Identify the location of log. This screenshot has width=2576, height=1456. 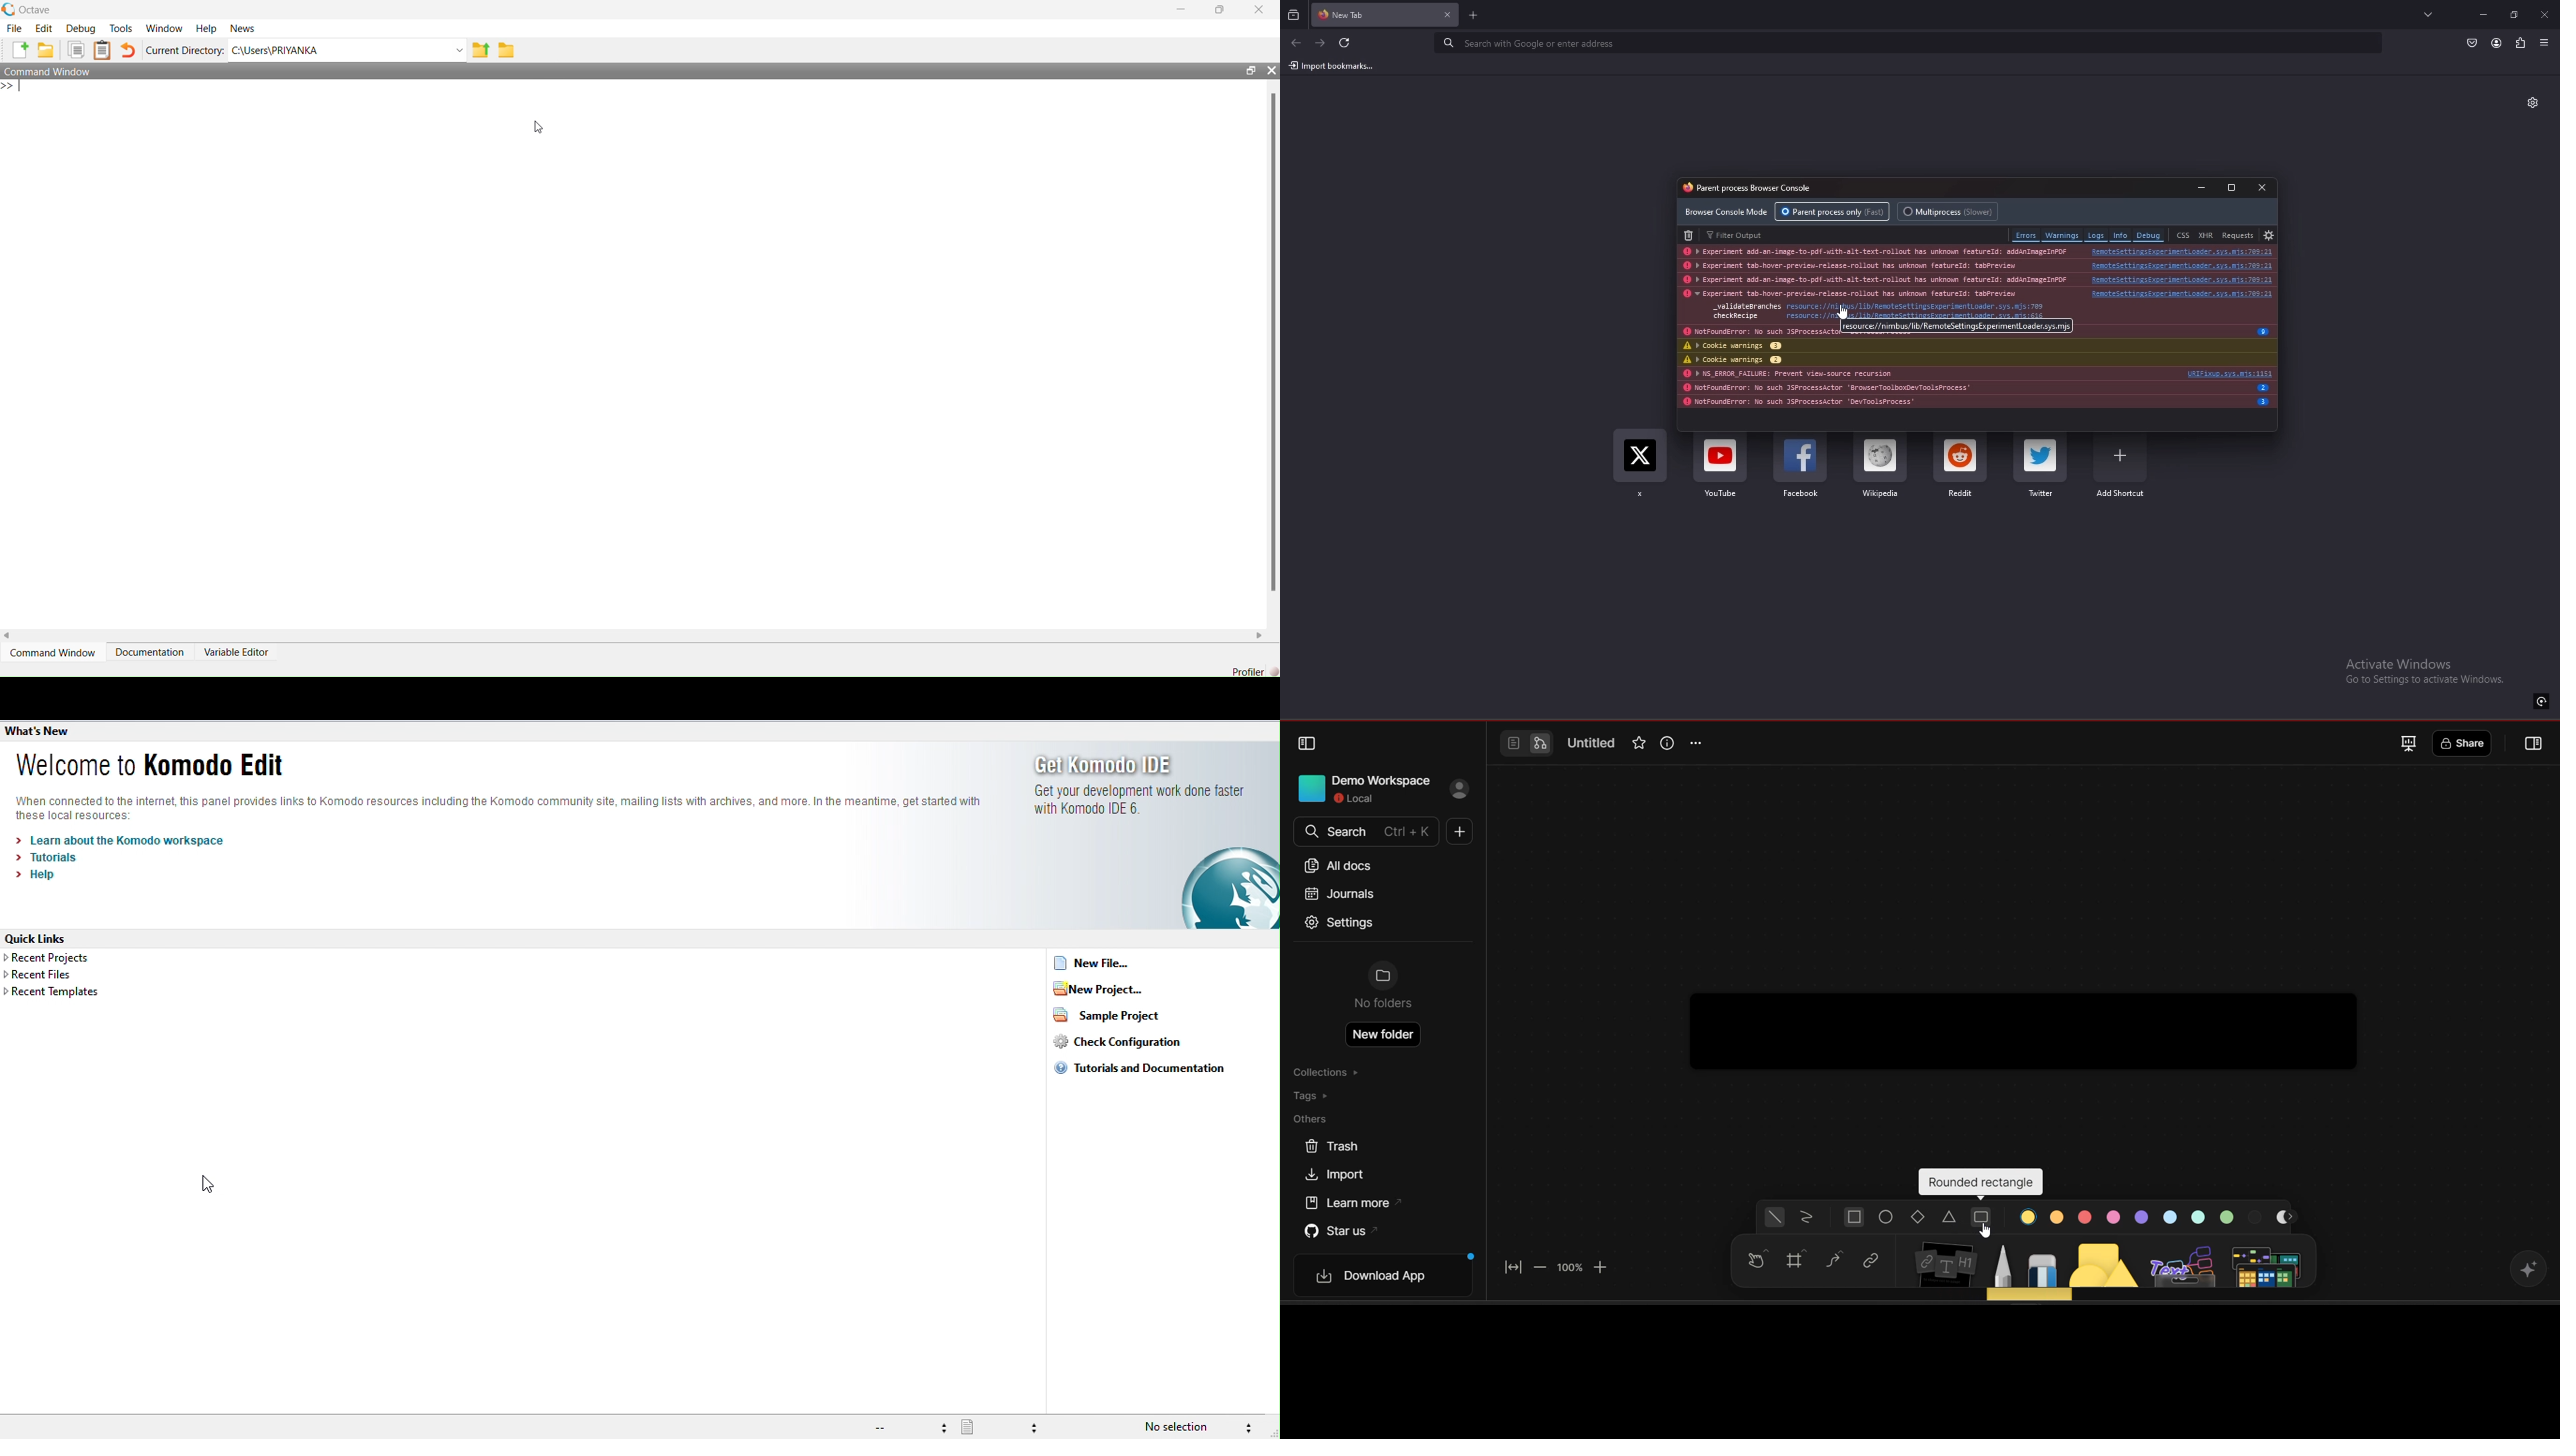
(1875, 402).